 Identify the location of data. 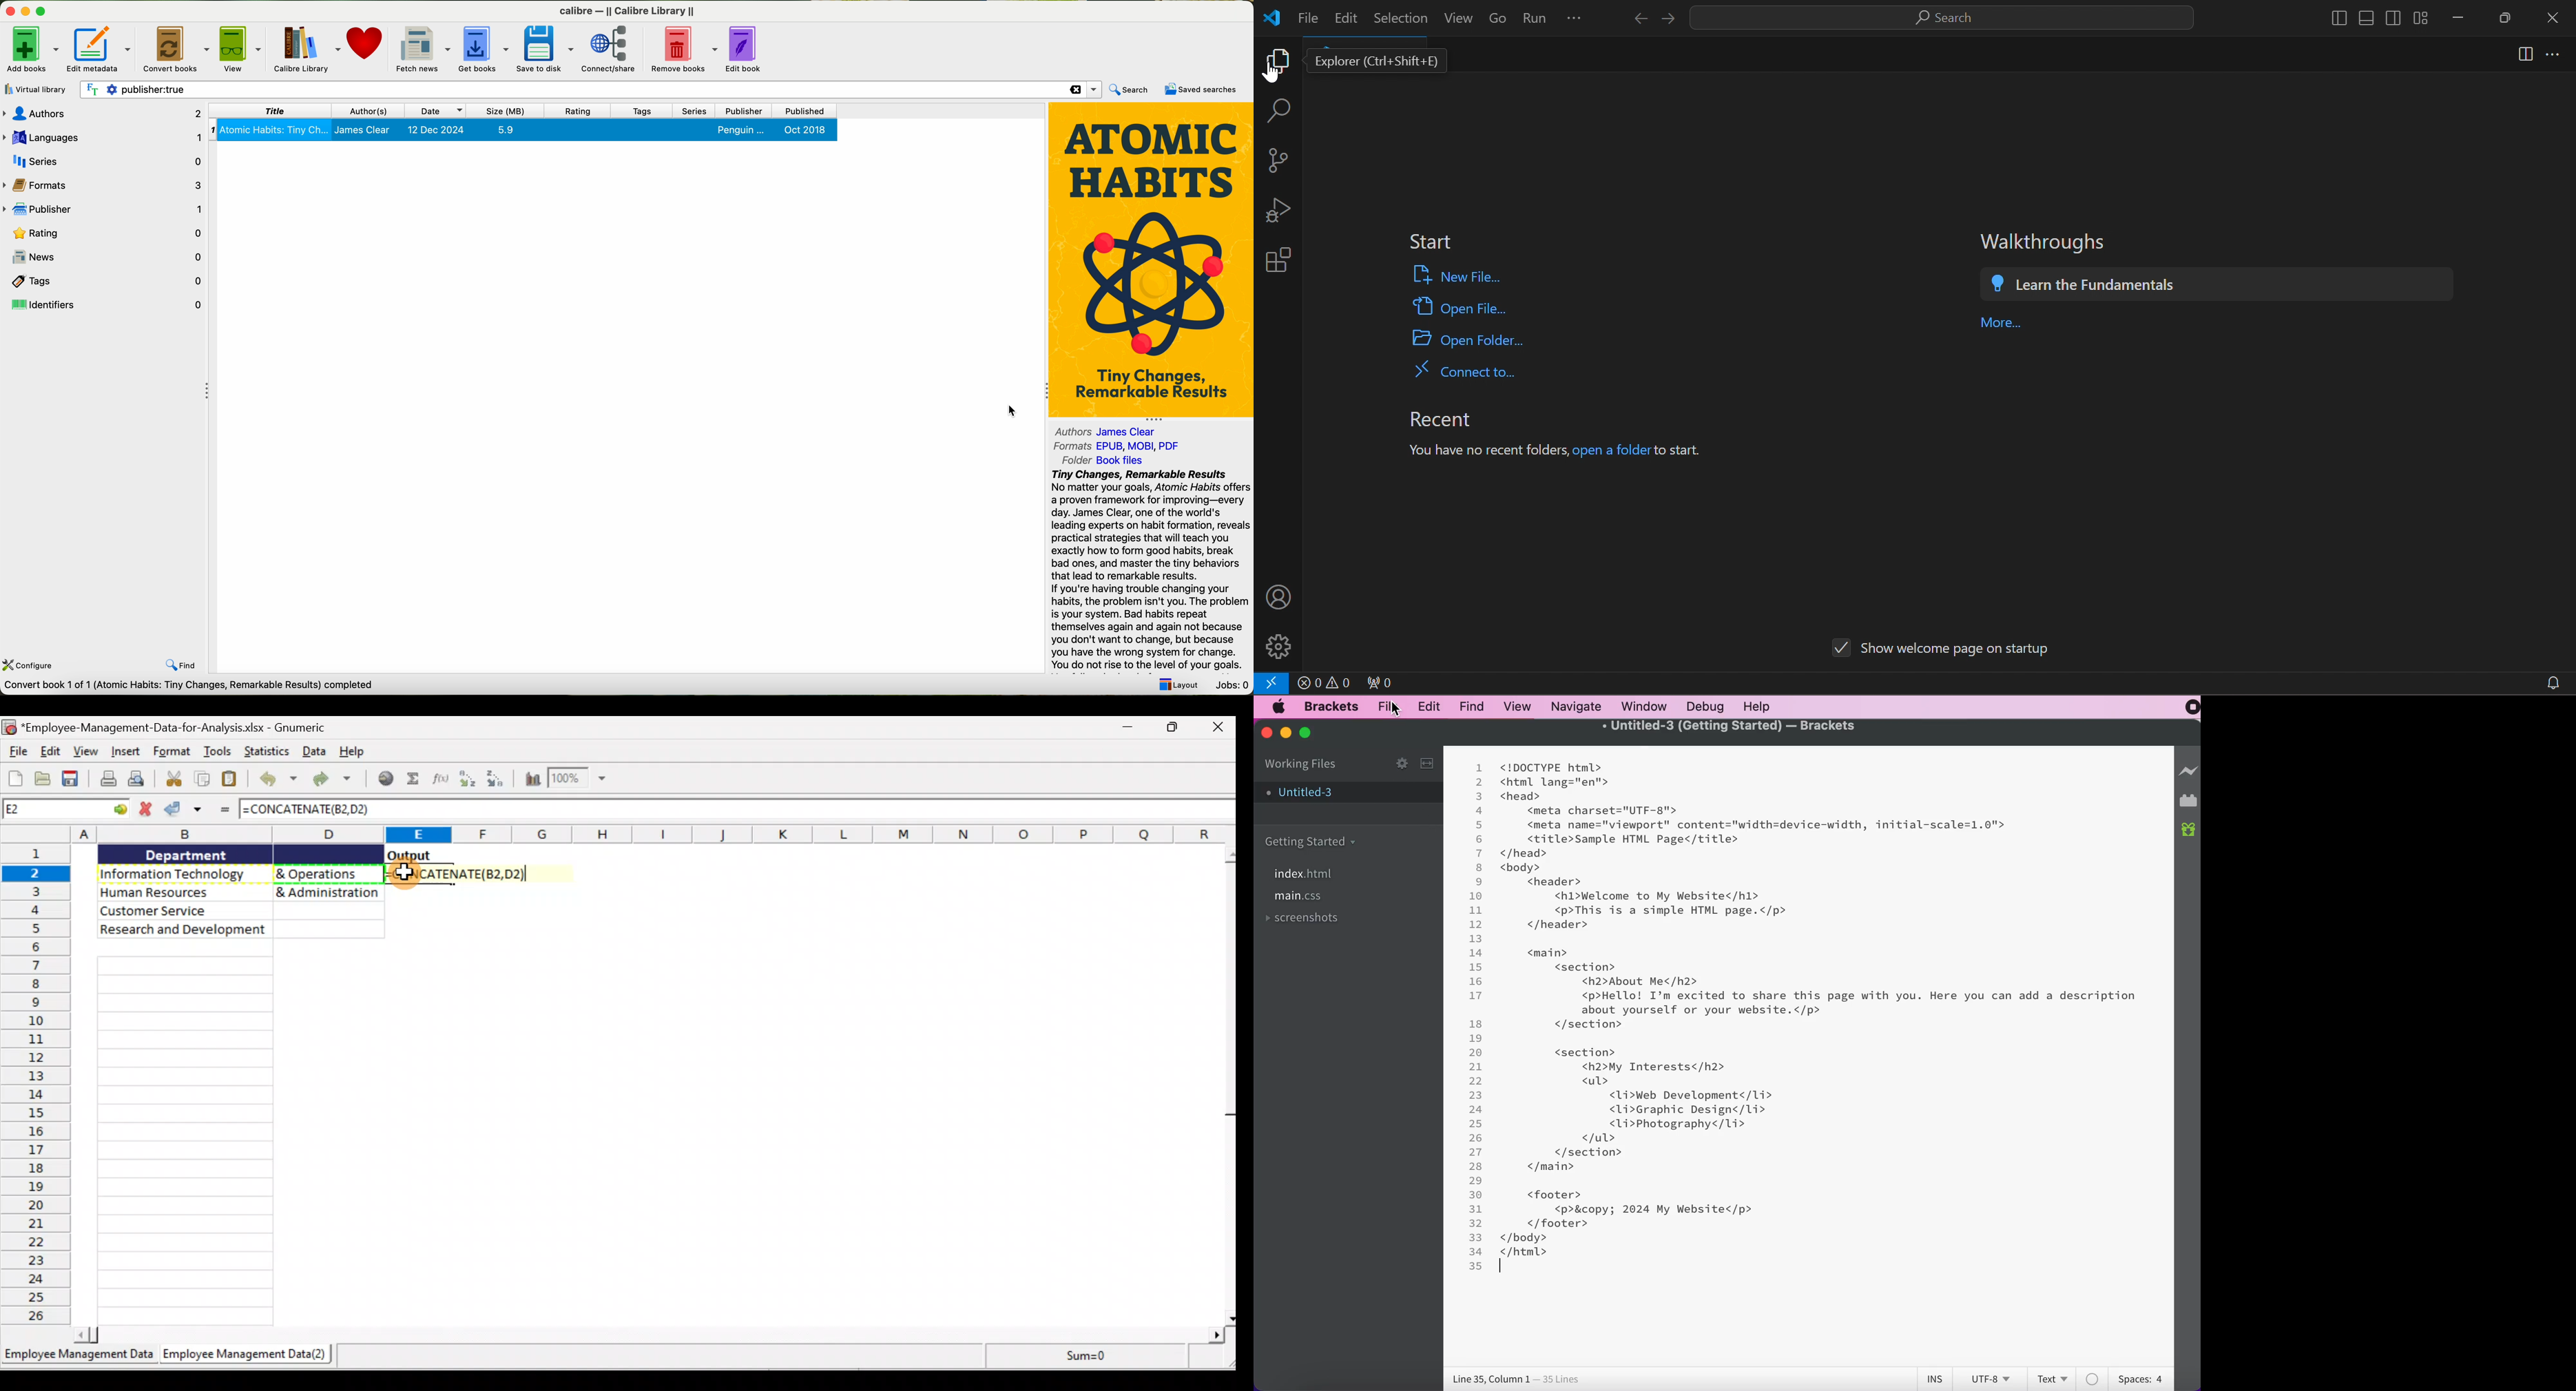
(198, 688).